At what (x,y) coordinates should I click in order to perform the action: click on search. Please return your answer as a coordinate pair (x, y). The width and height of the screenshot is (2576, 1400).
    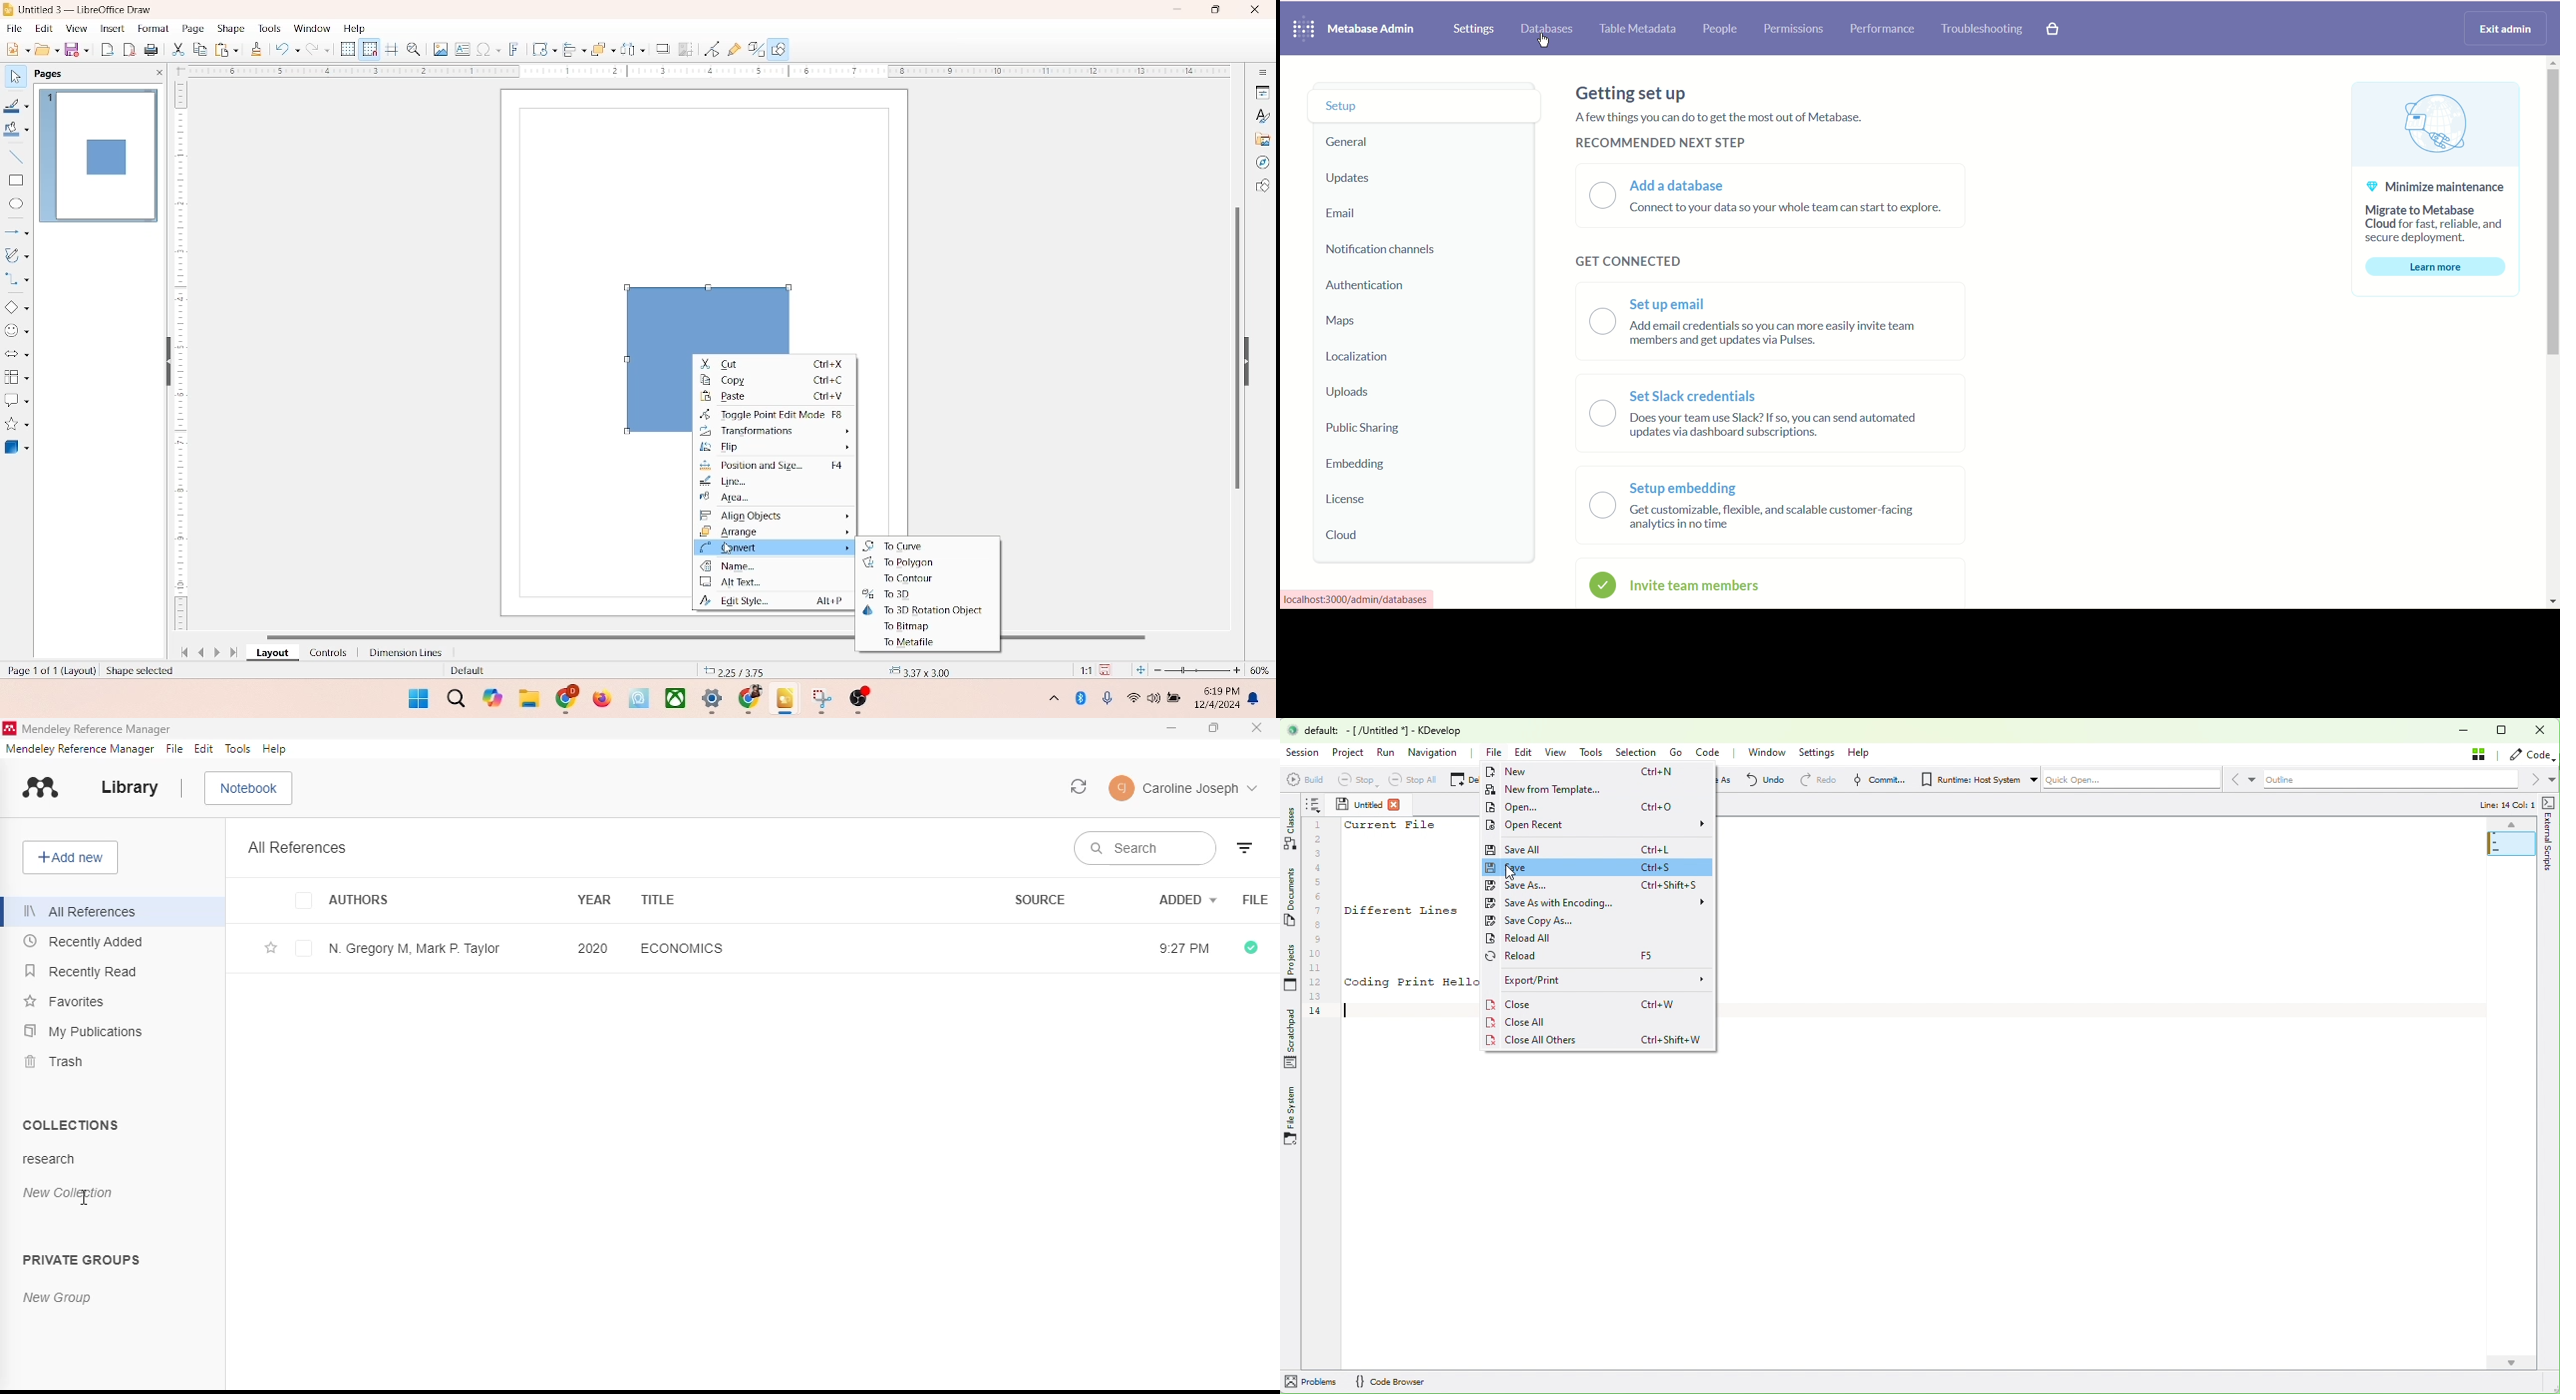
    Looking at the image, I should click on (452, 696).